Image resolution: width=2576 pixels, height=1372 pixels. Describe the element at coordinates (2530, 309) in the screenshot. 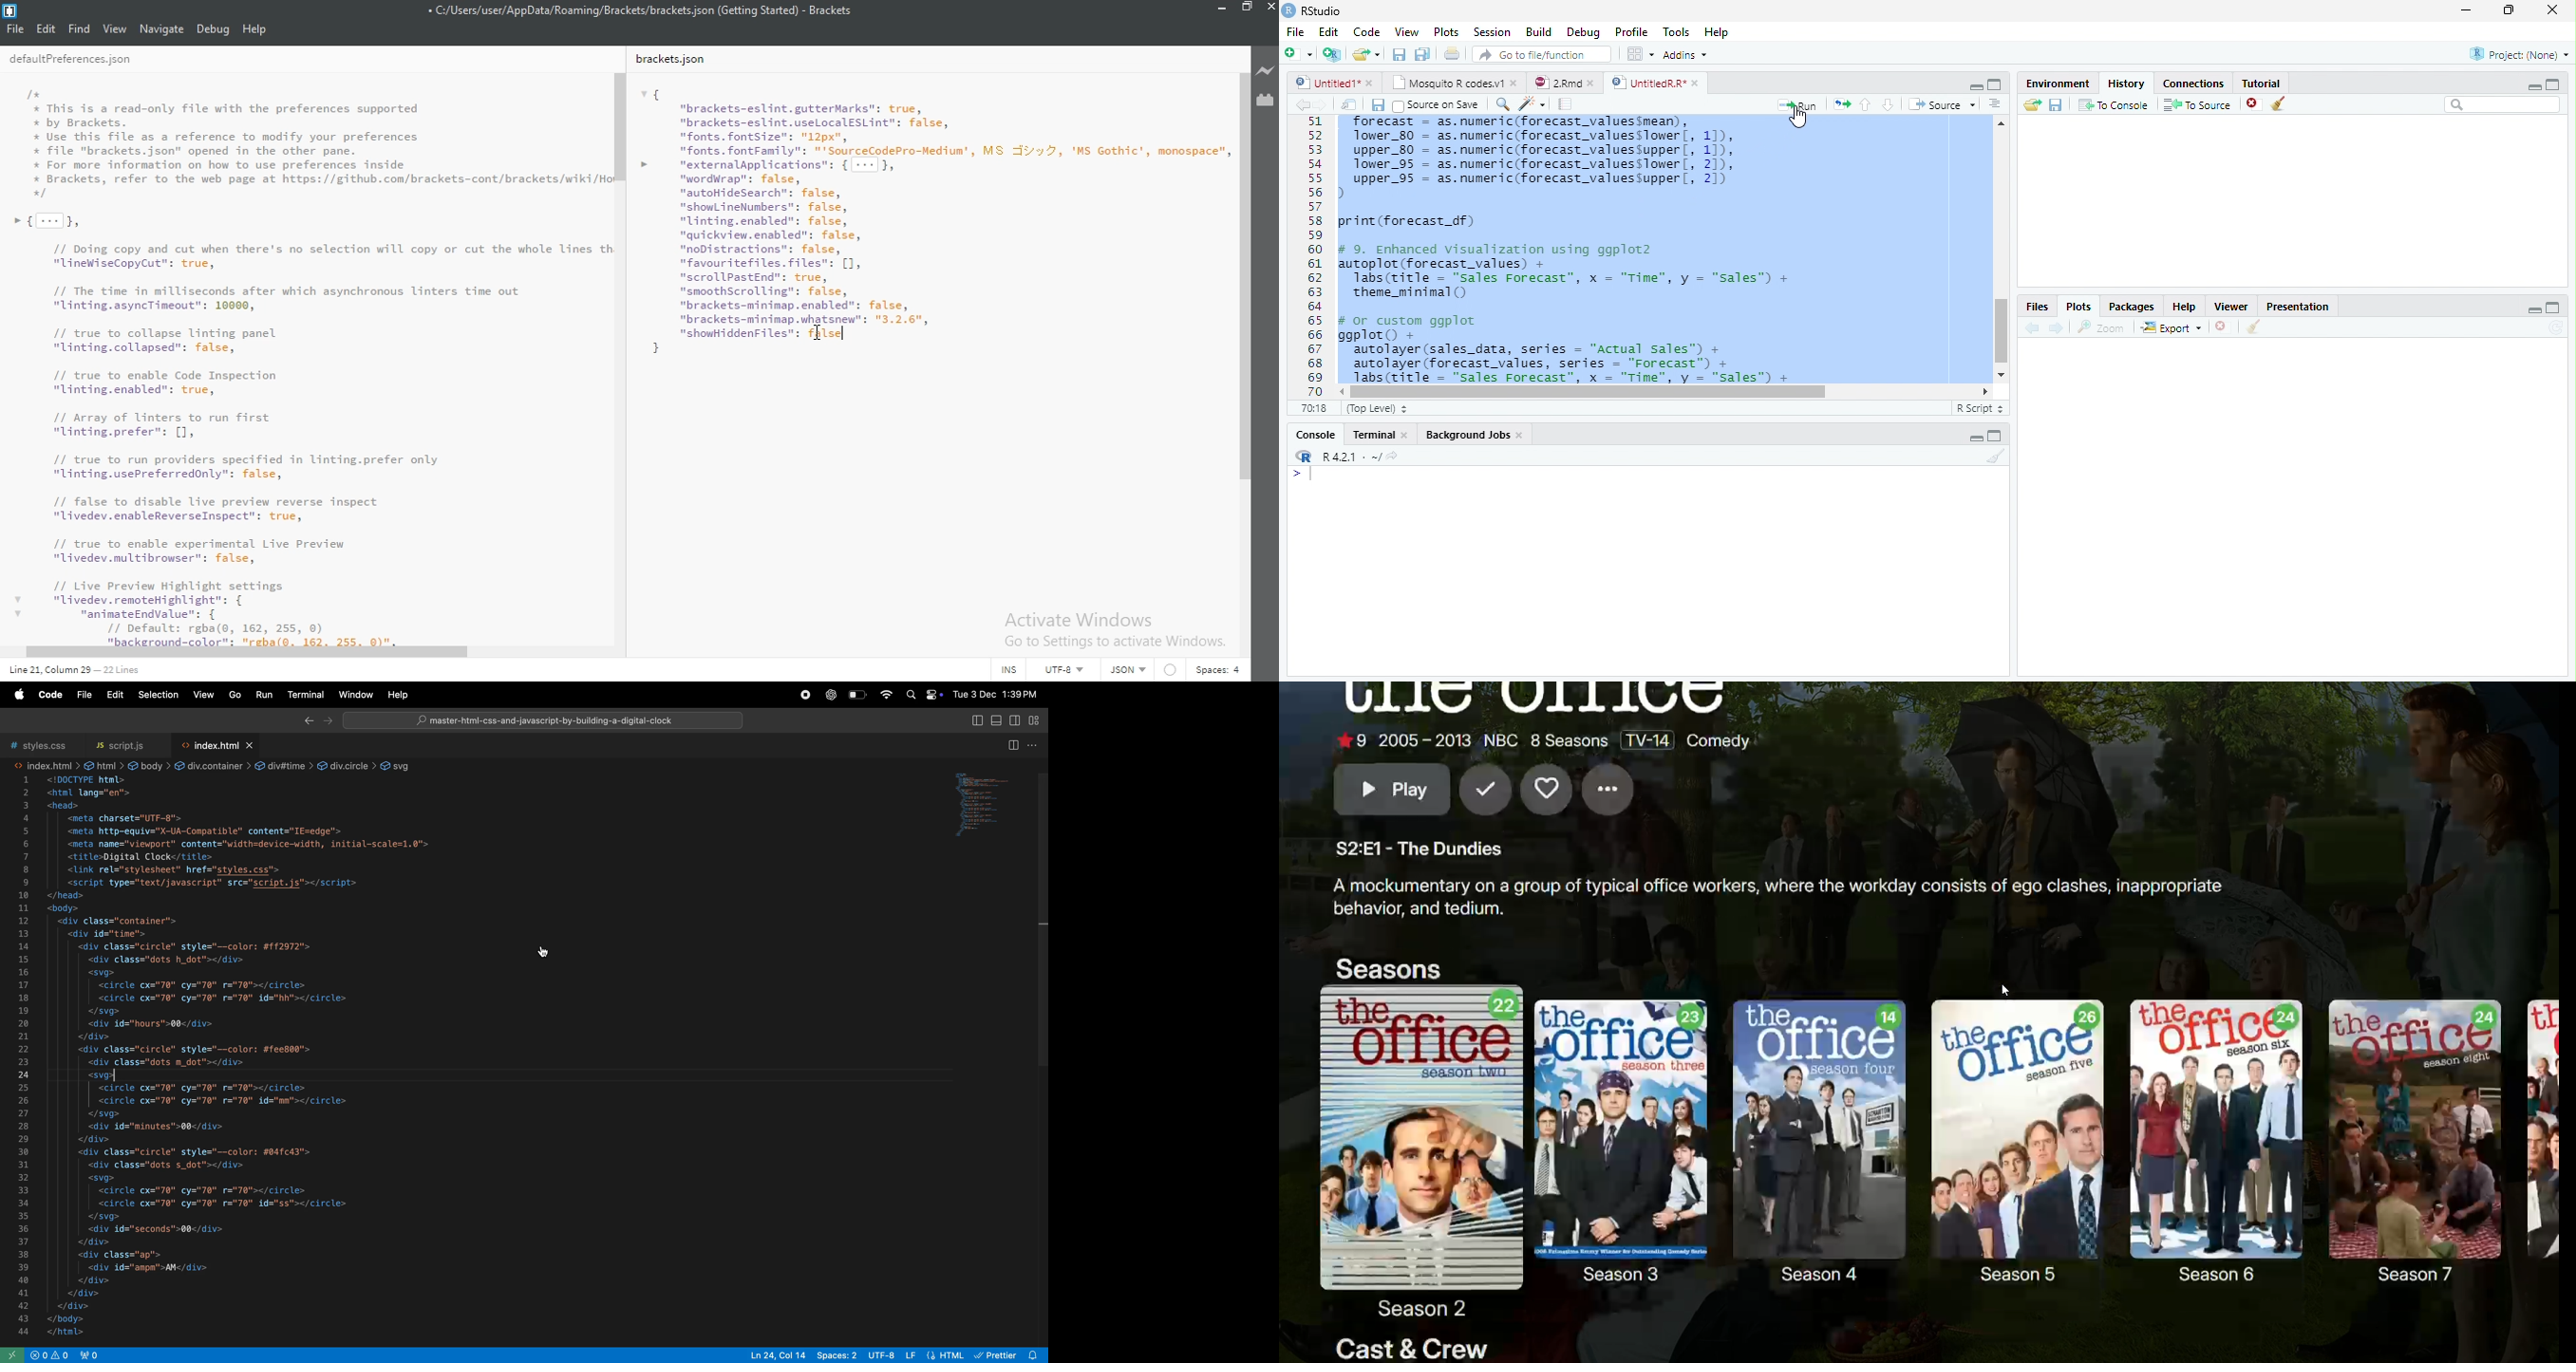

I see `Minimize` at that location.